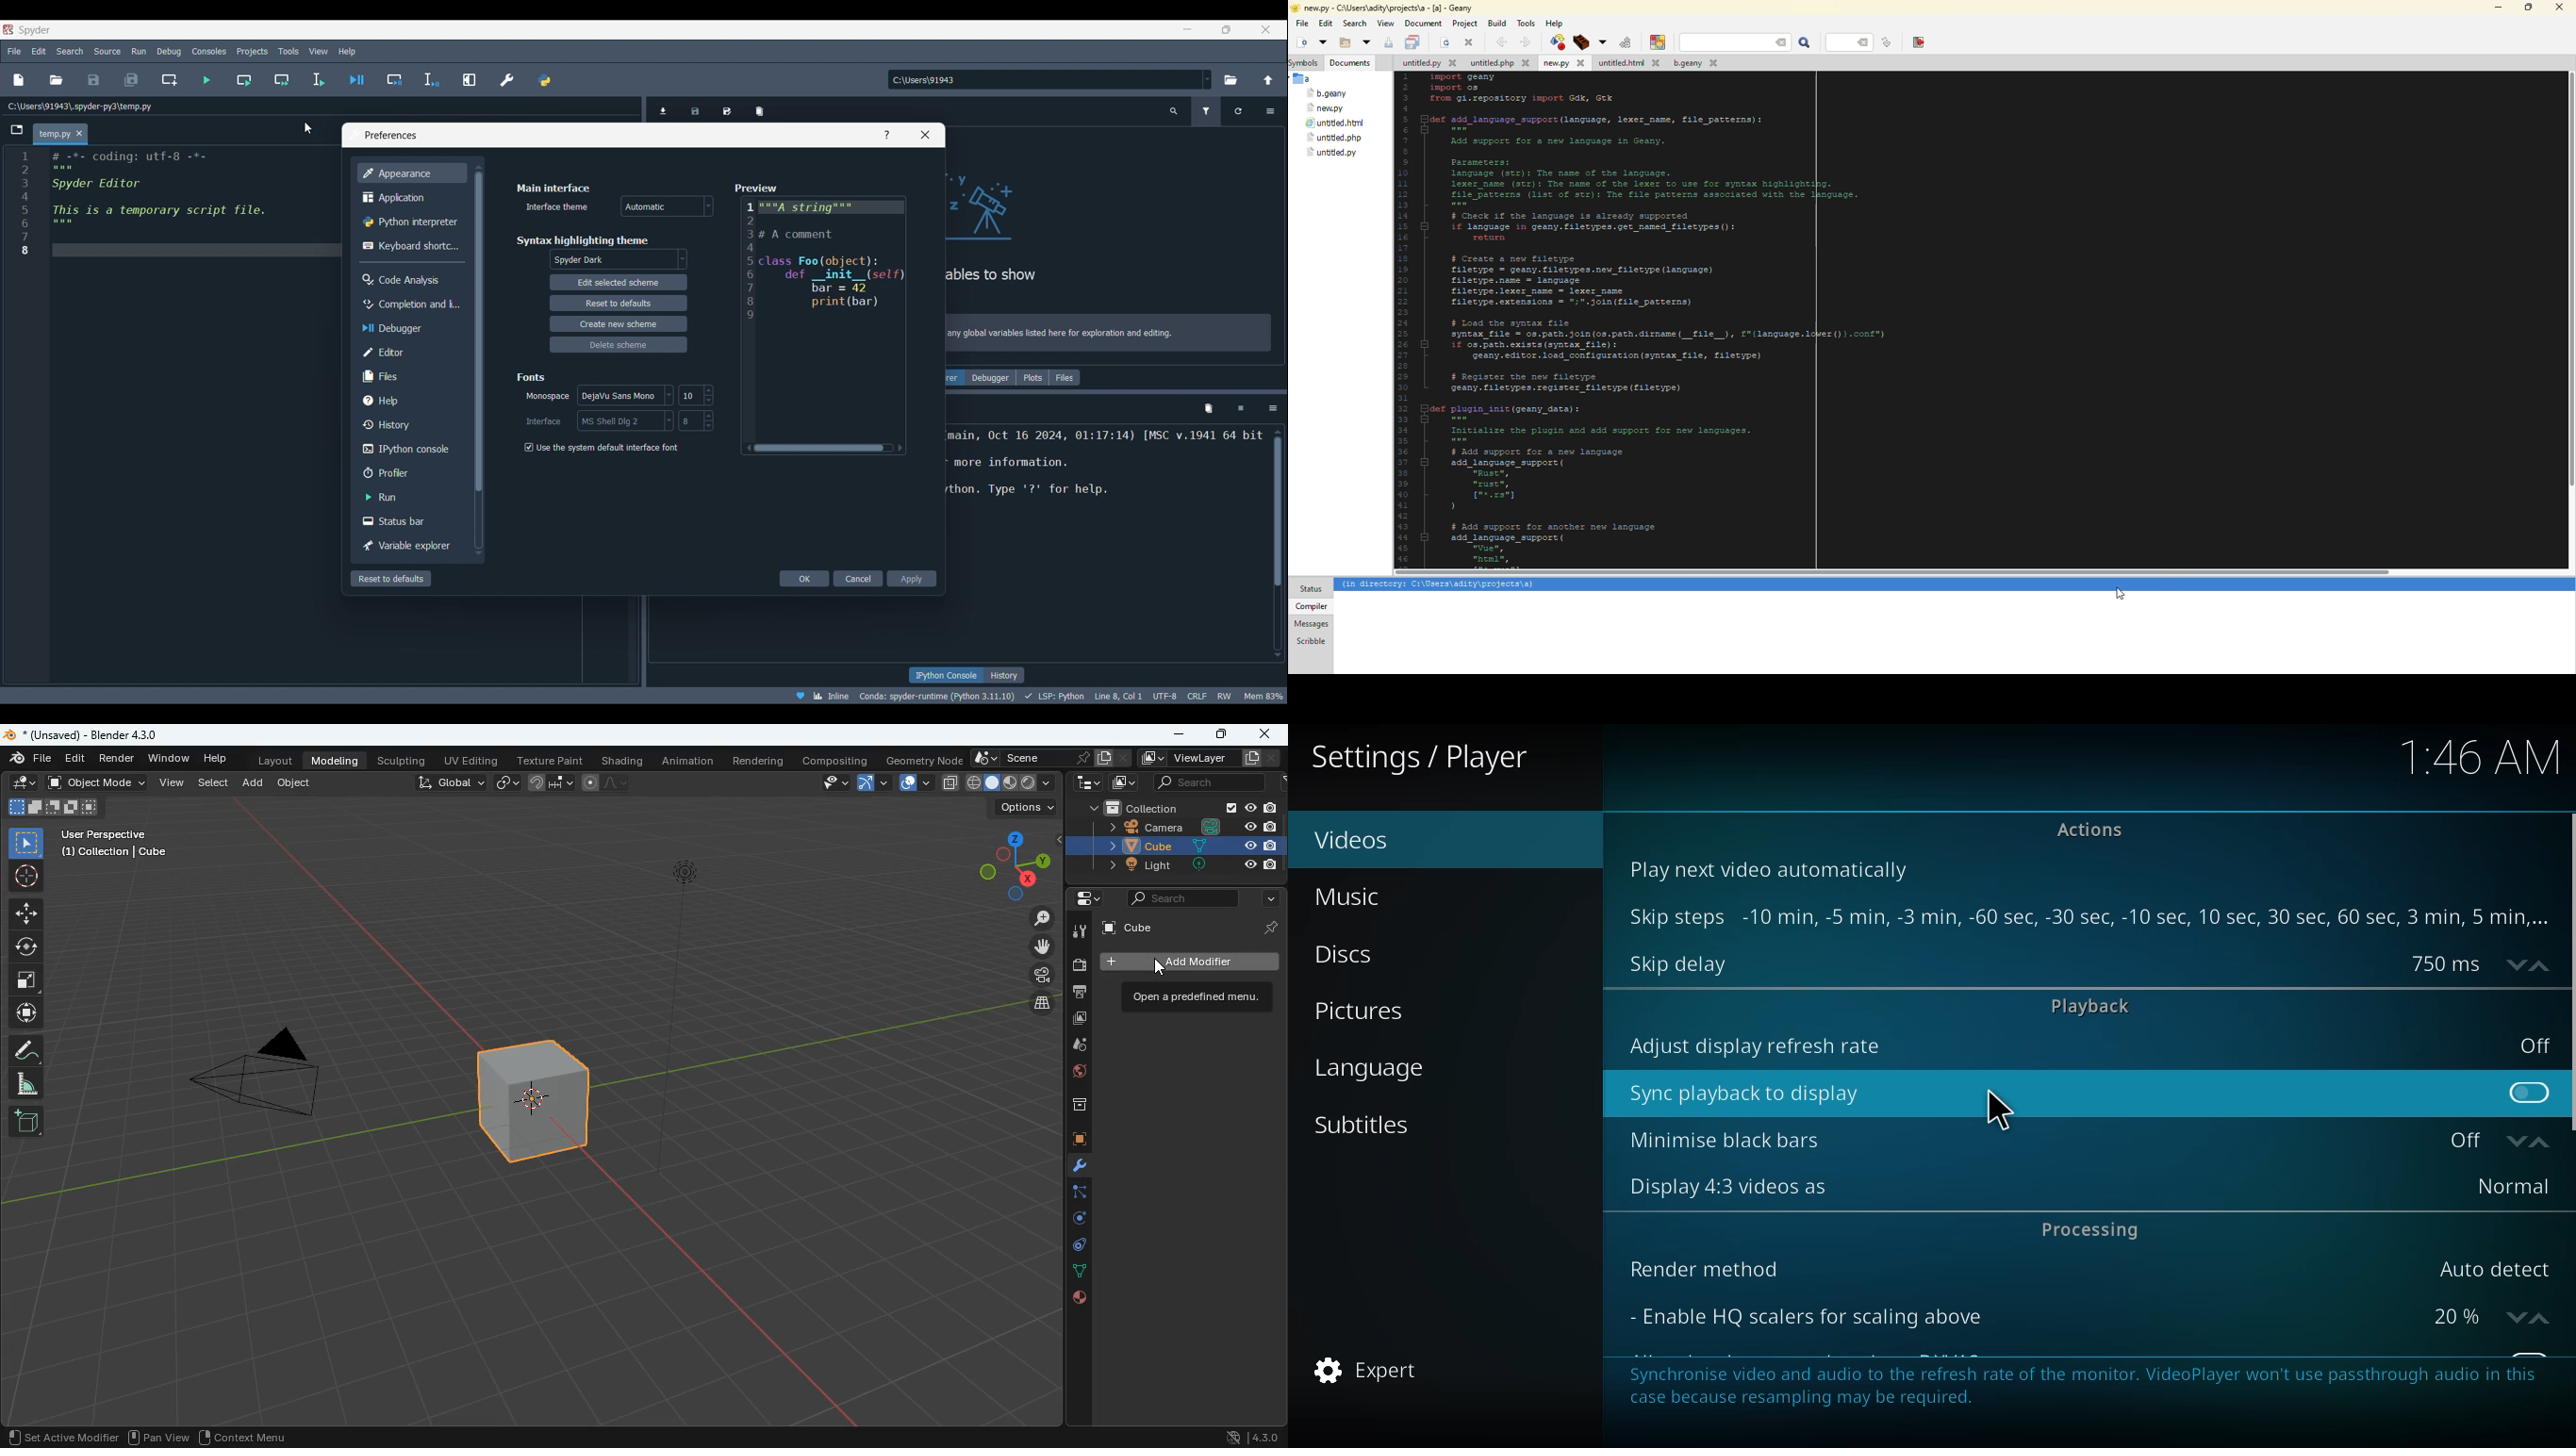 The image size is (2576, 1456). What do you see at coordinates (396, 522) in the screenshot?
I see `Status bar` at bounding box center [396, 522].